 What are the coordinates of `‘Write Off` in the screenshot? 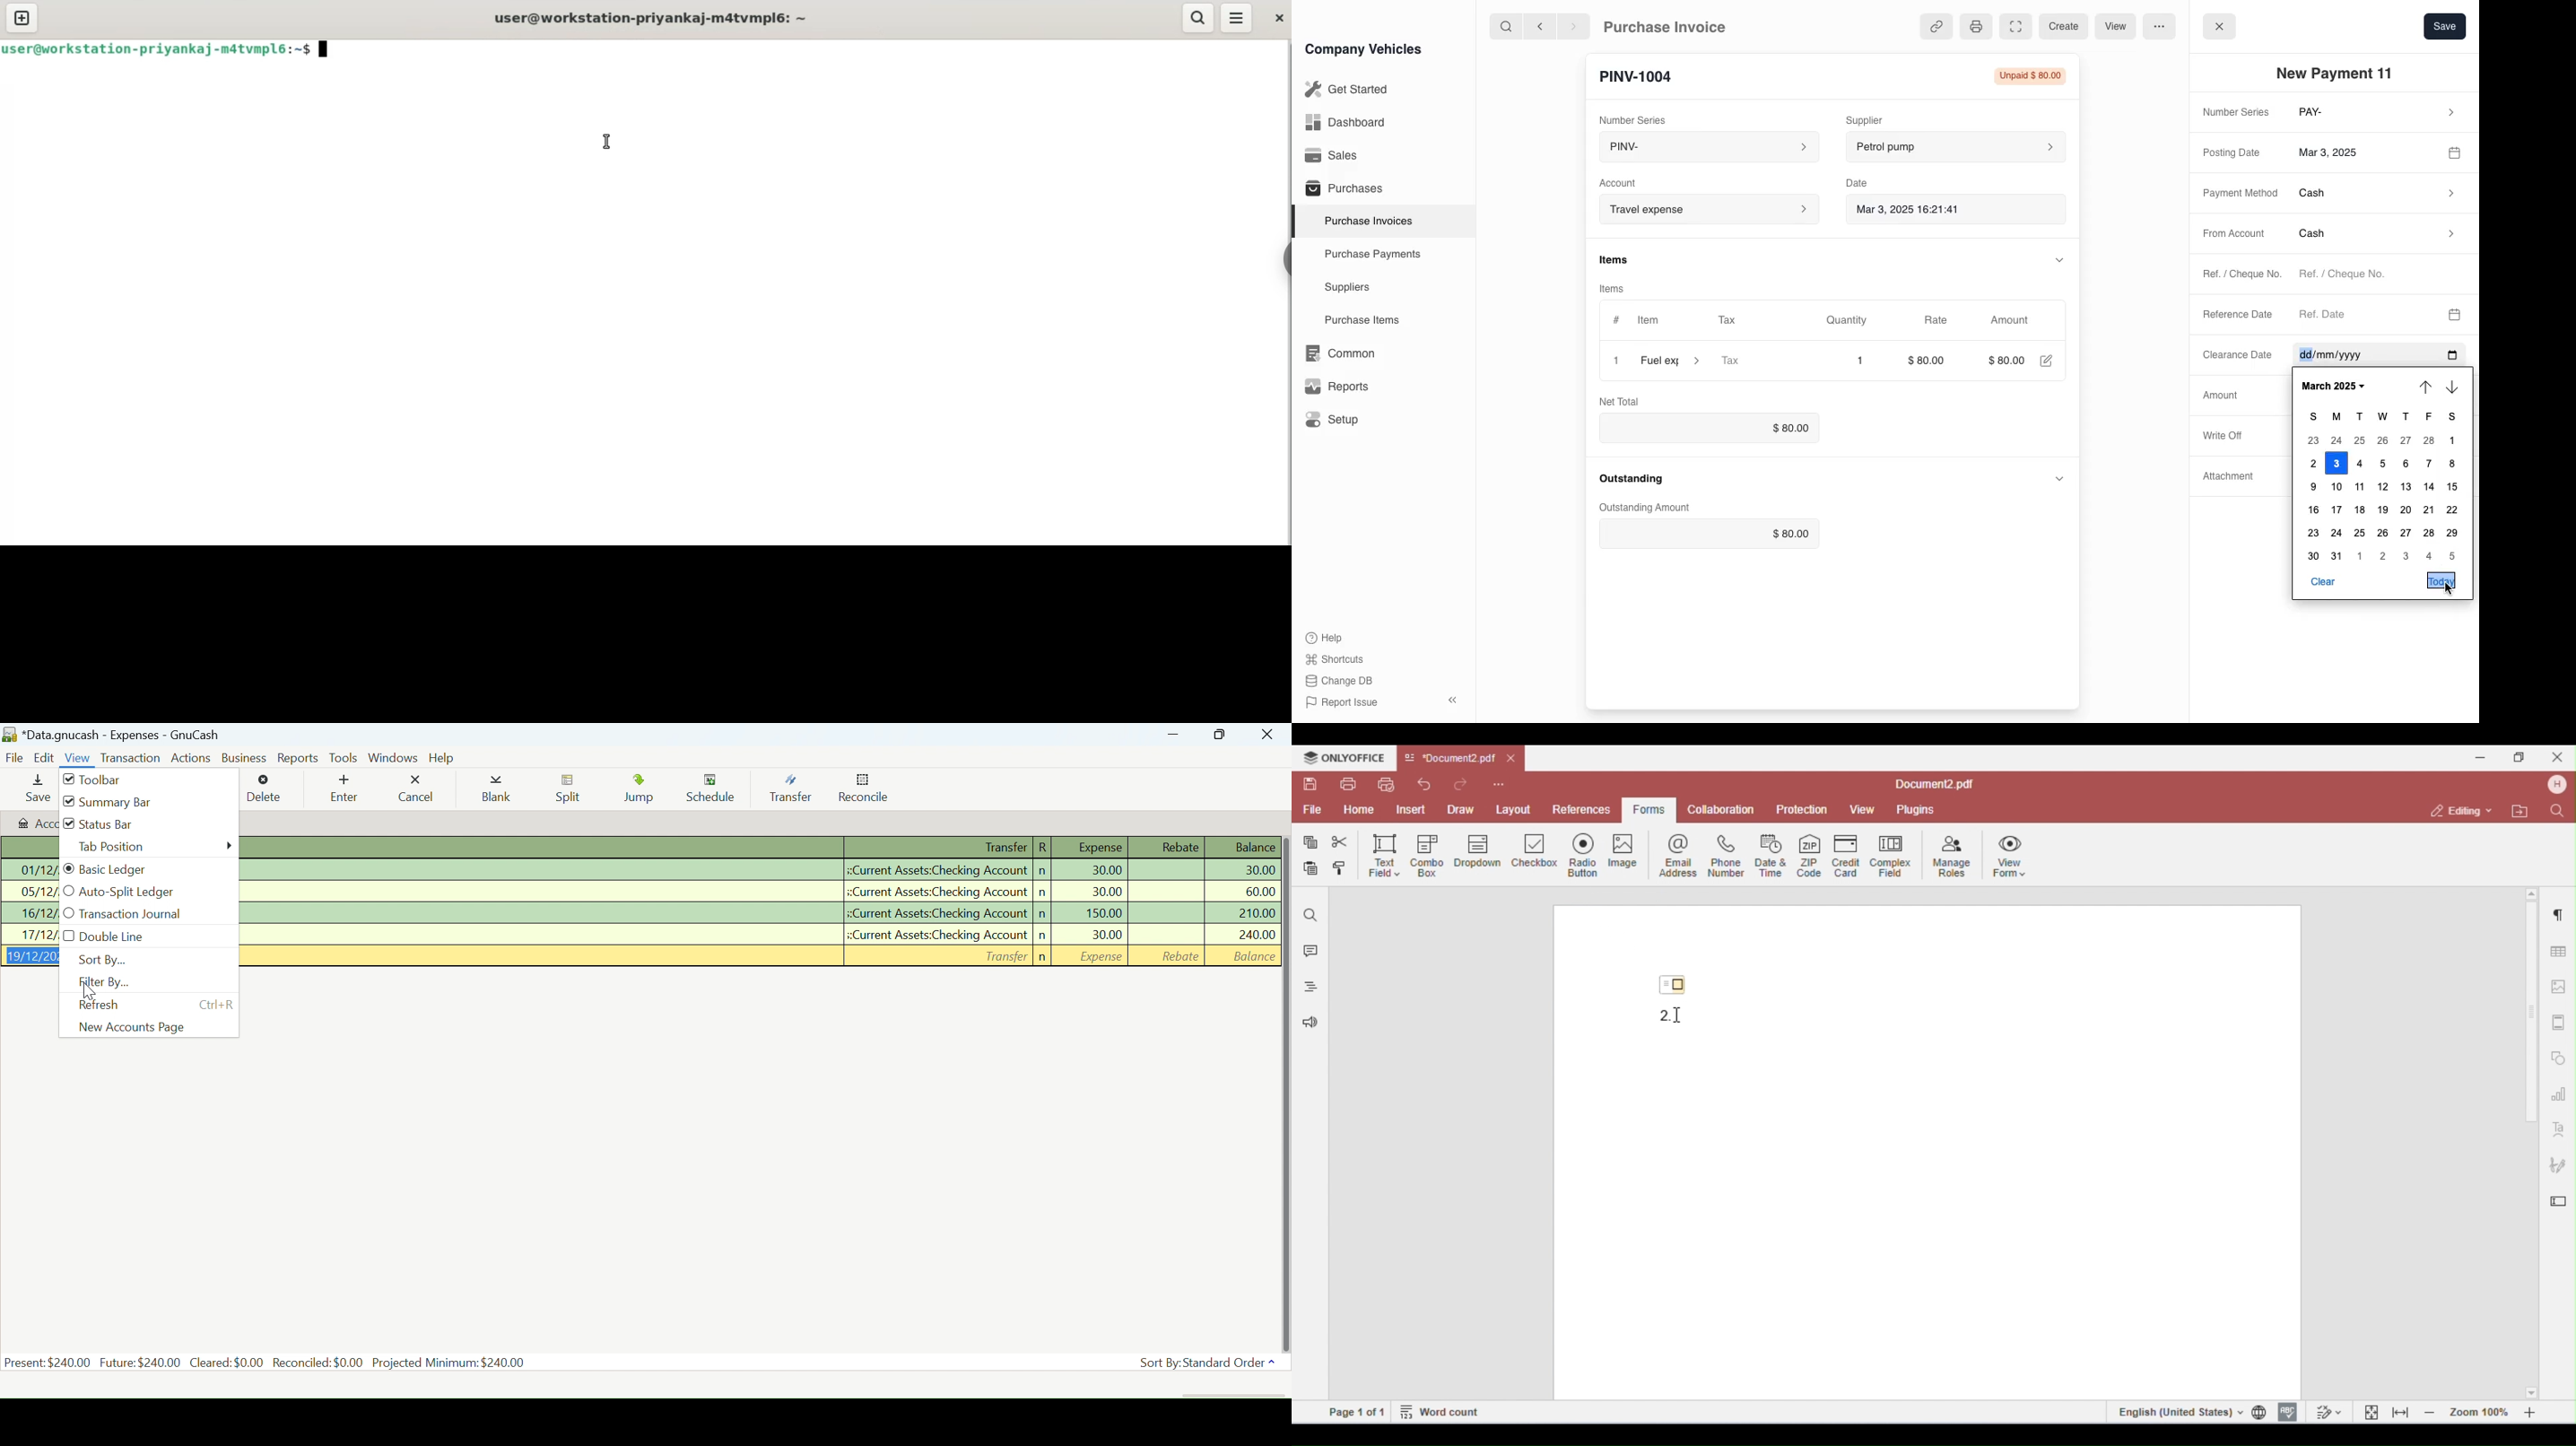 It's located at (2229, 434).